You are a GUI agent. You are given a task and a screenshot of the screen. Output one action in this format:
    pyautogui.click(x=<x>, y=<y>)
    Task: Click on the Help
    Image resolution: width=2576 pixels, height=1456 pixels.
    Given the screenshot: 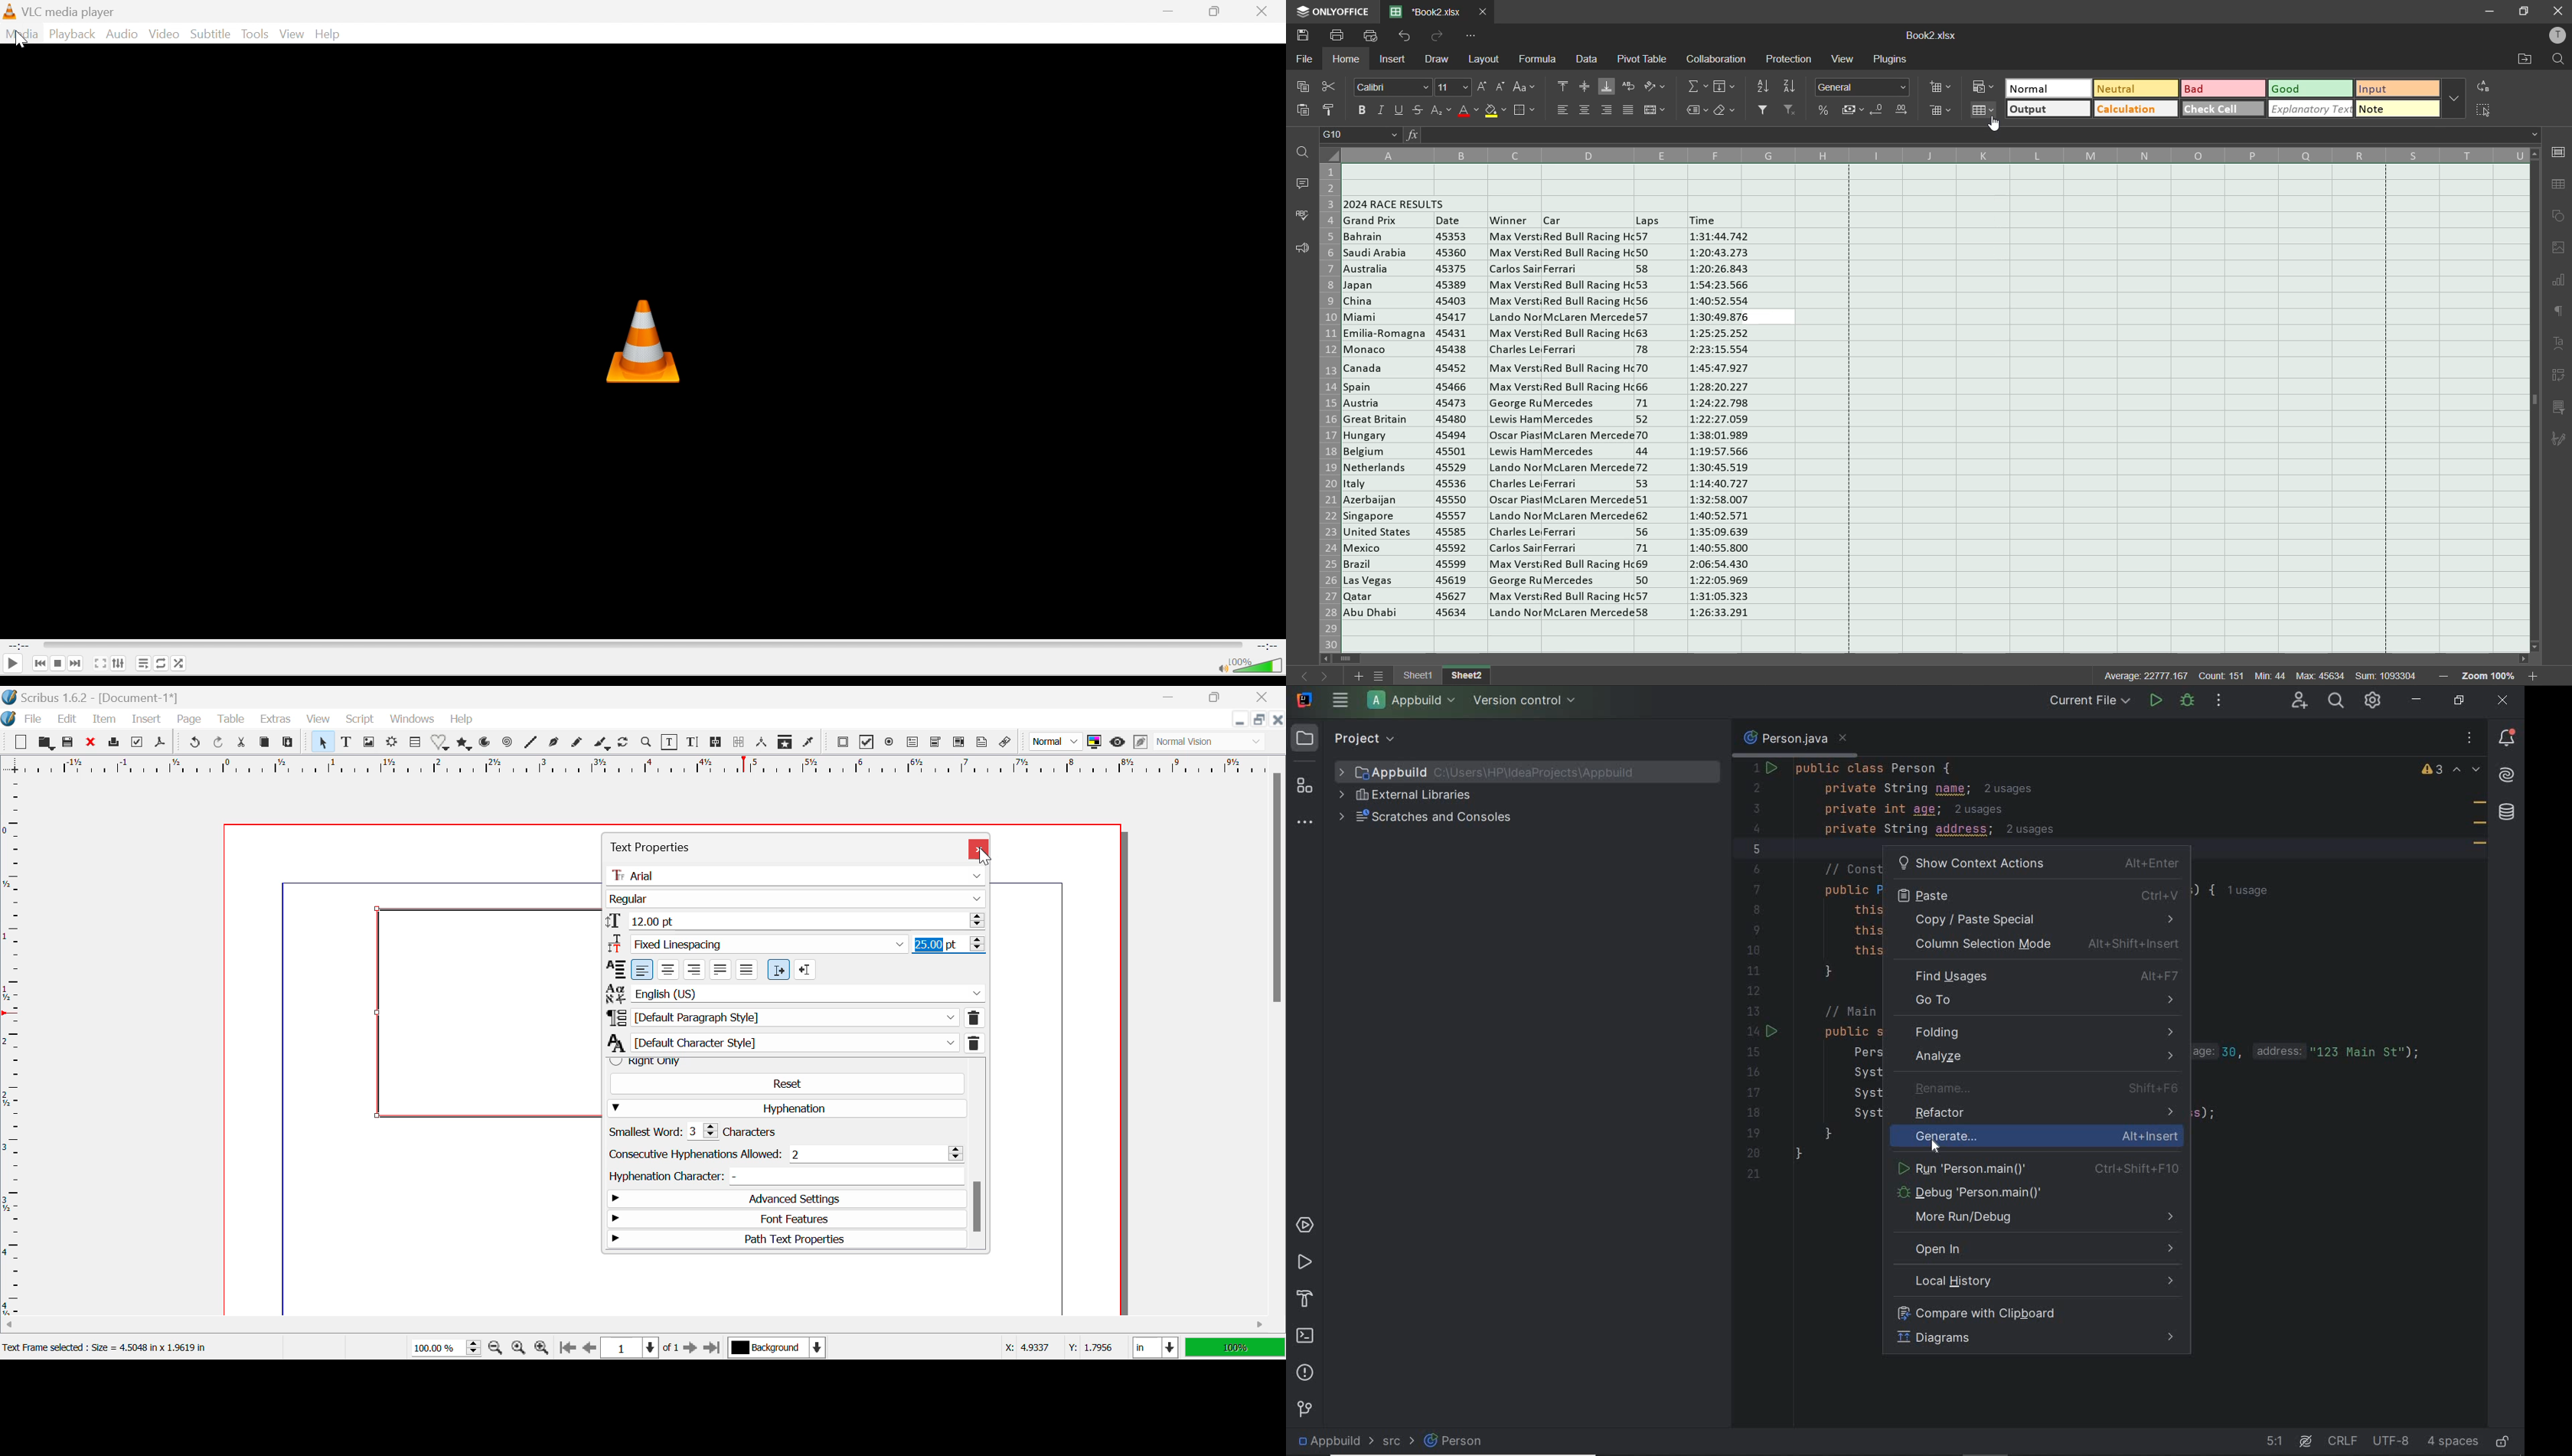 What is the action you would take?
    pyautogui.click(x=461, y=720)
    